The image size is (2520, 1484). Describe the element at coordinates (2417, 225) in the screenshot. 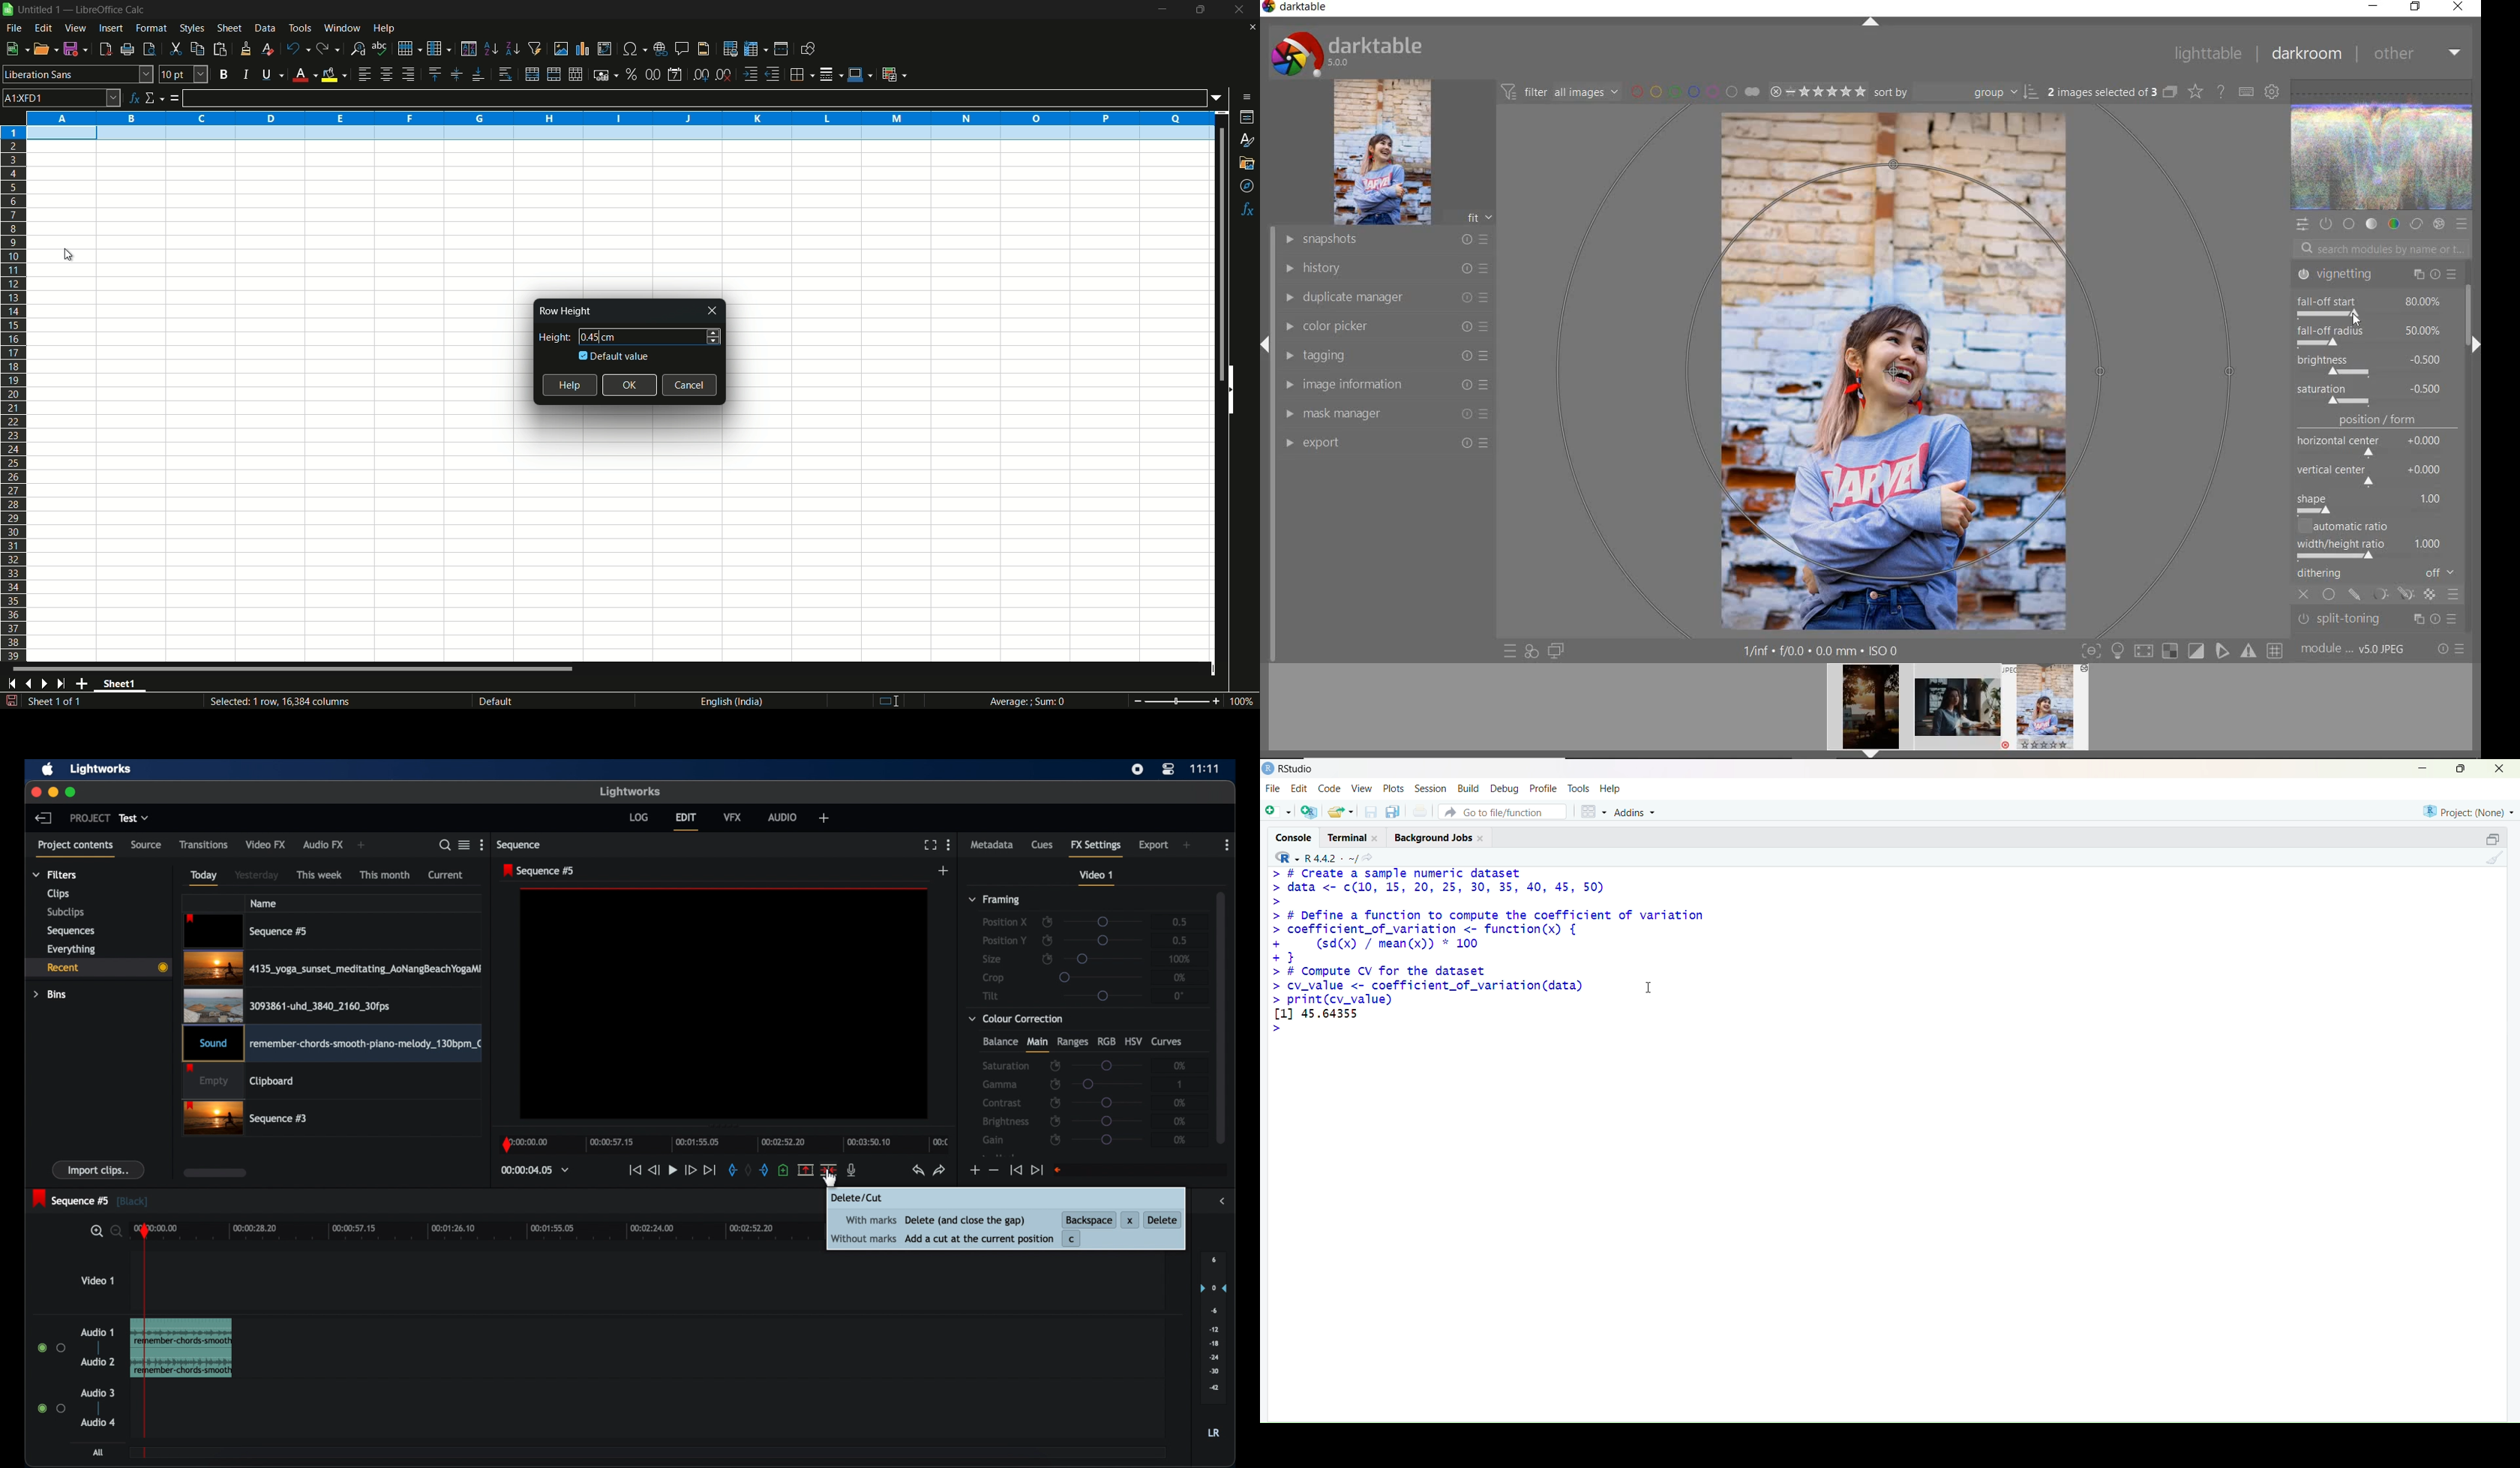

I see `correct` at that location.